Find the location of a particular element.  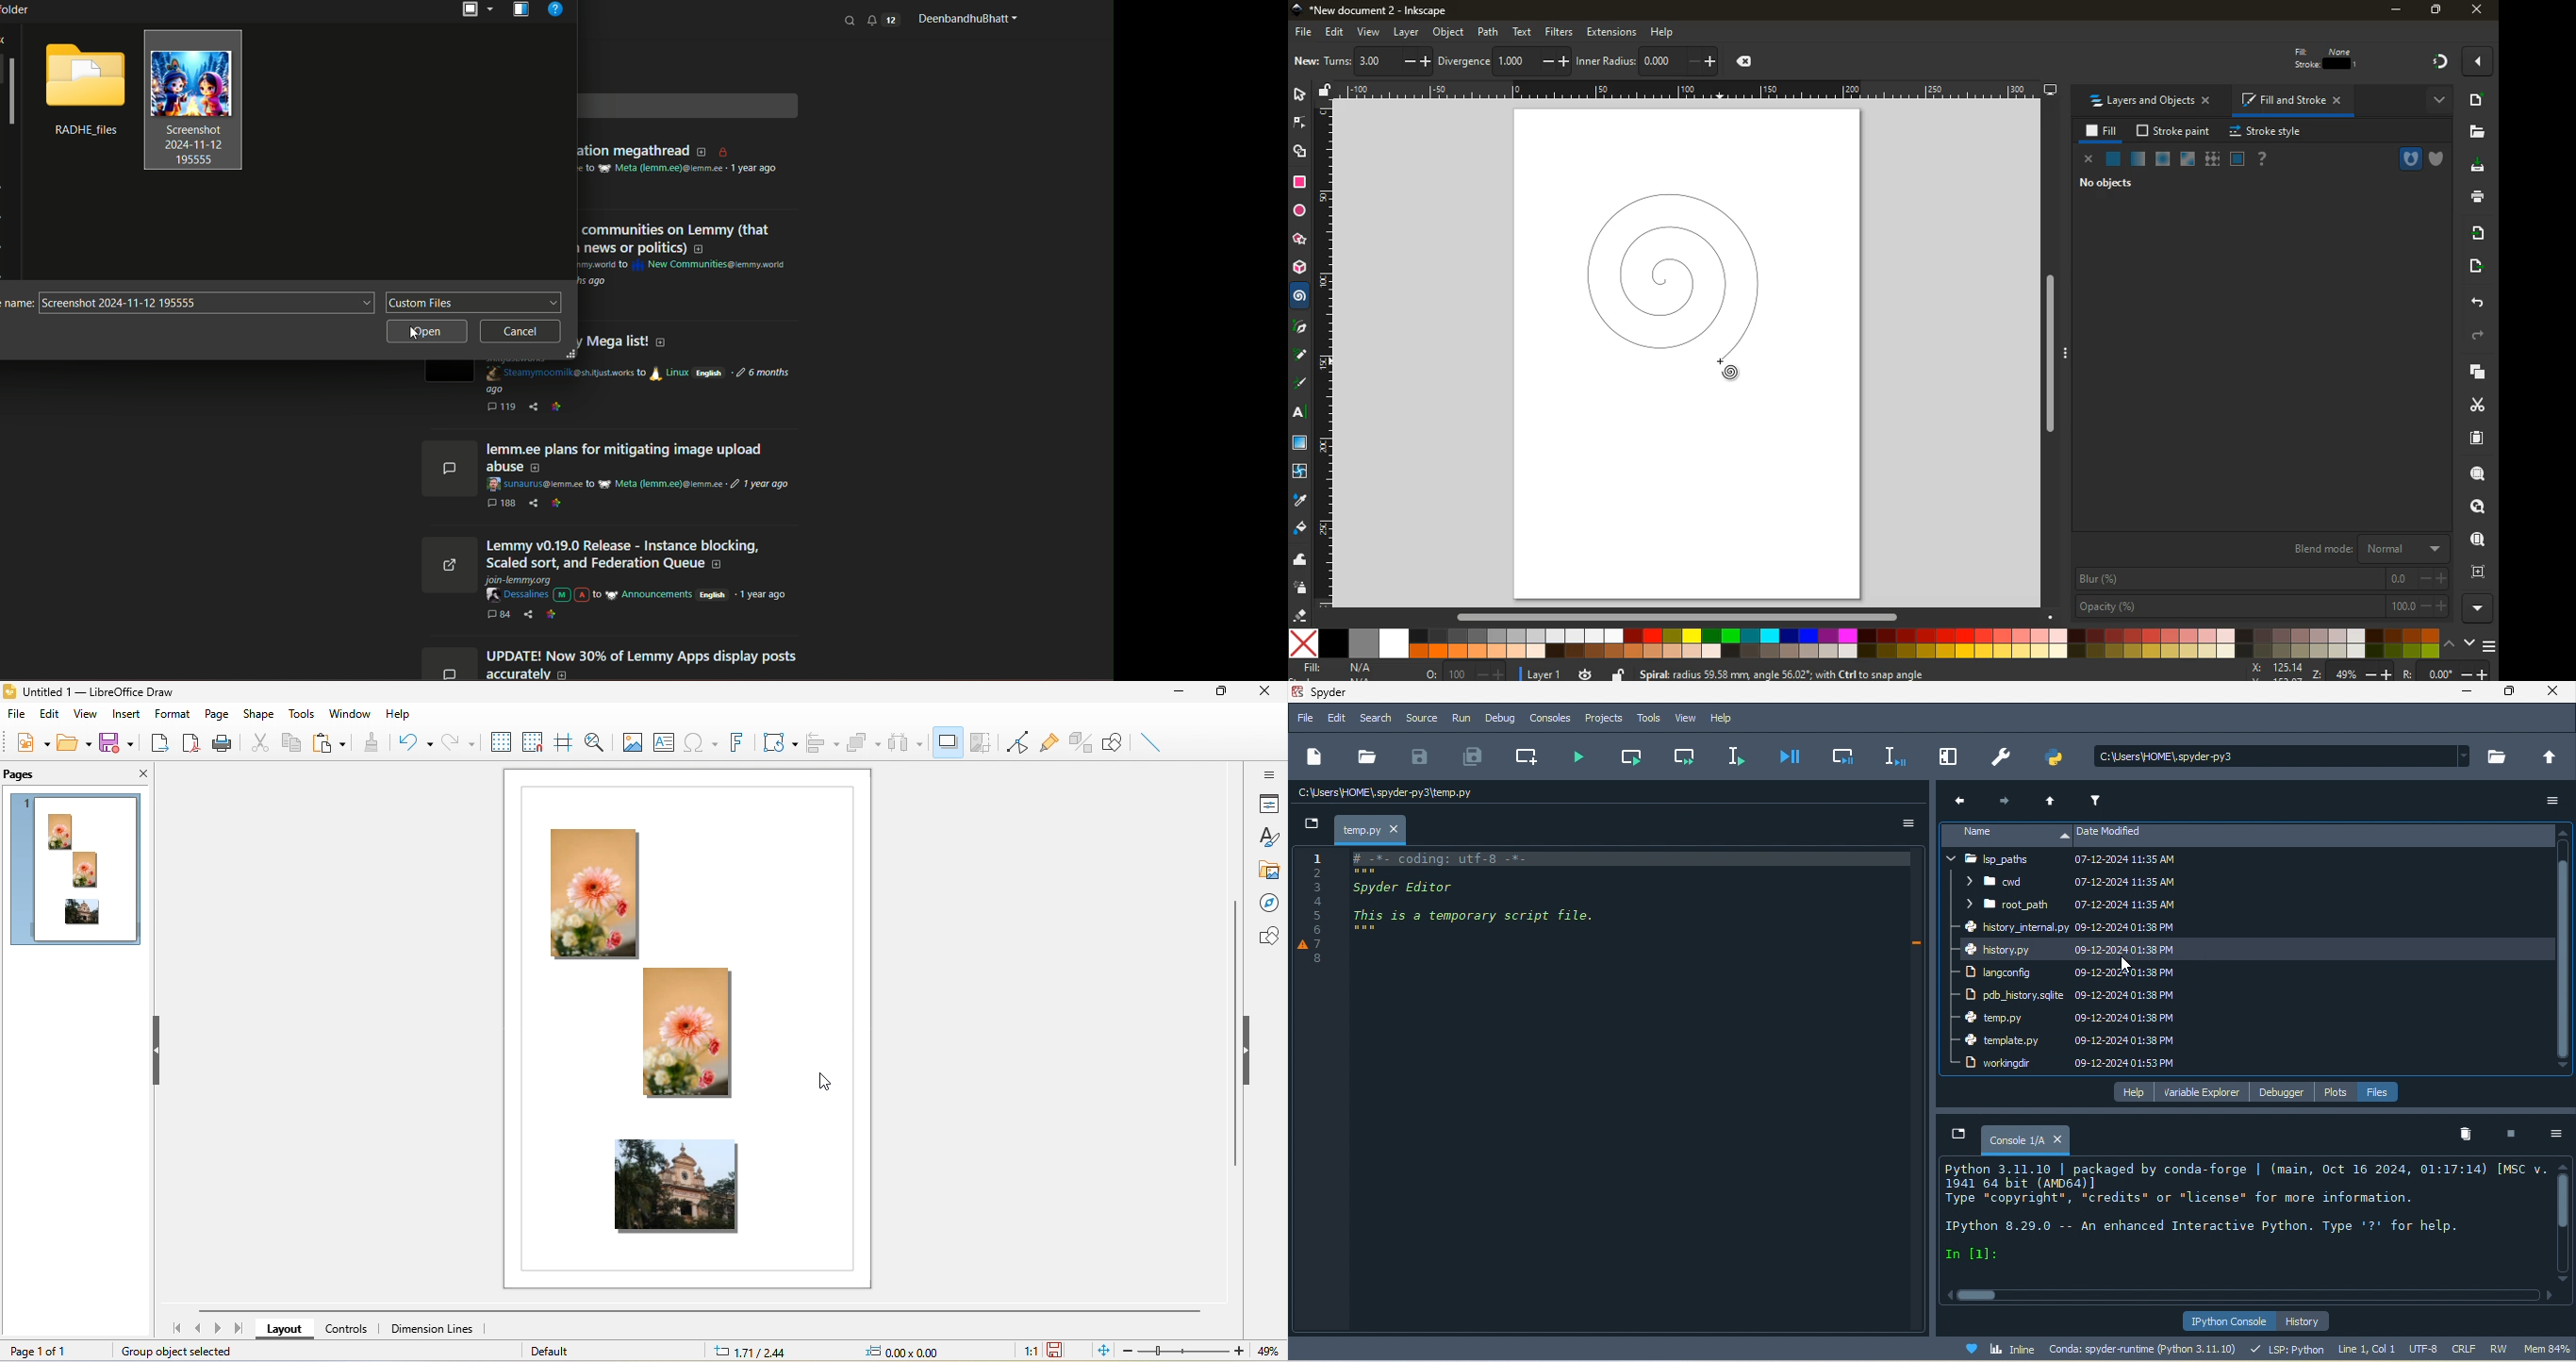

workingdir is located at coordinates (2007, 1065).